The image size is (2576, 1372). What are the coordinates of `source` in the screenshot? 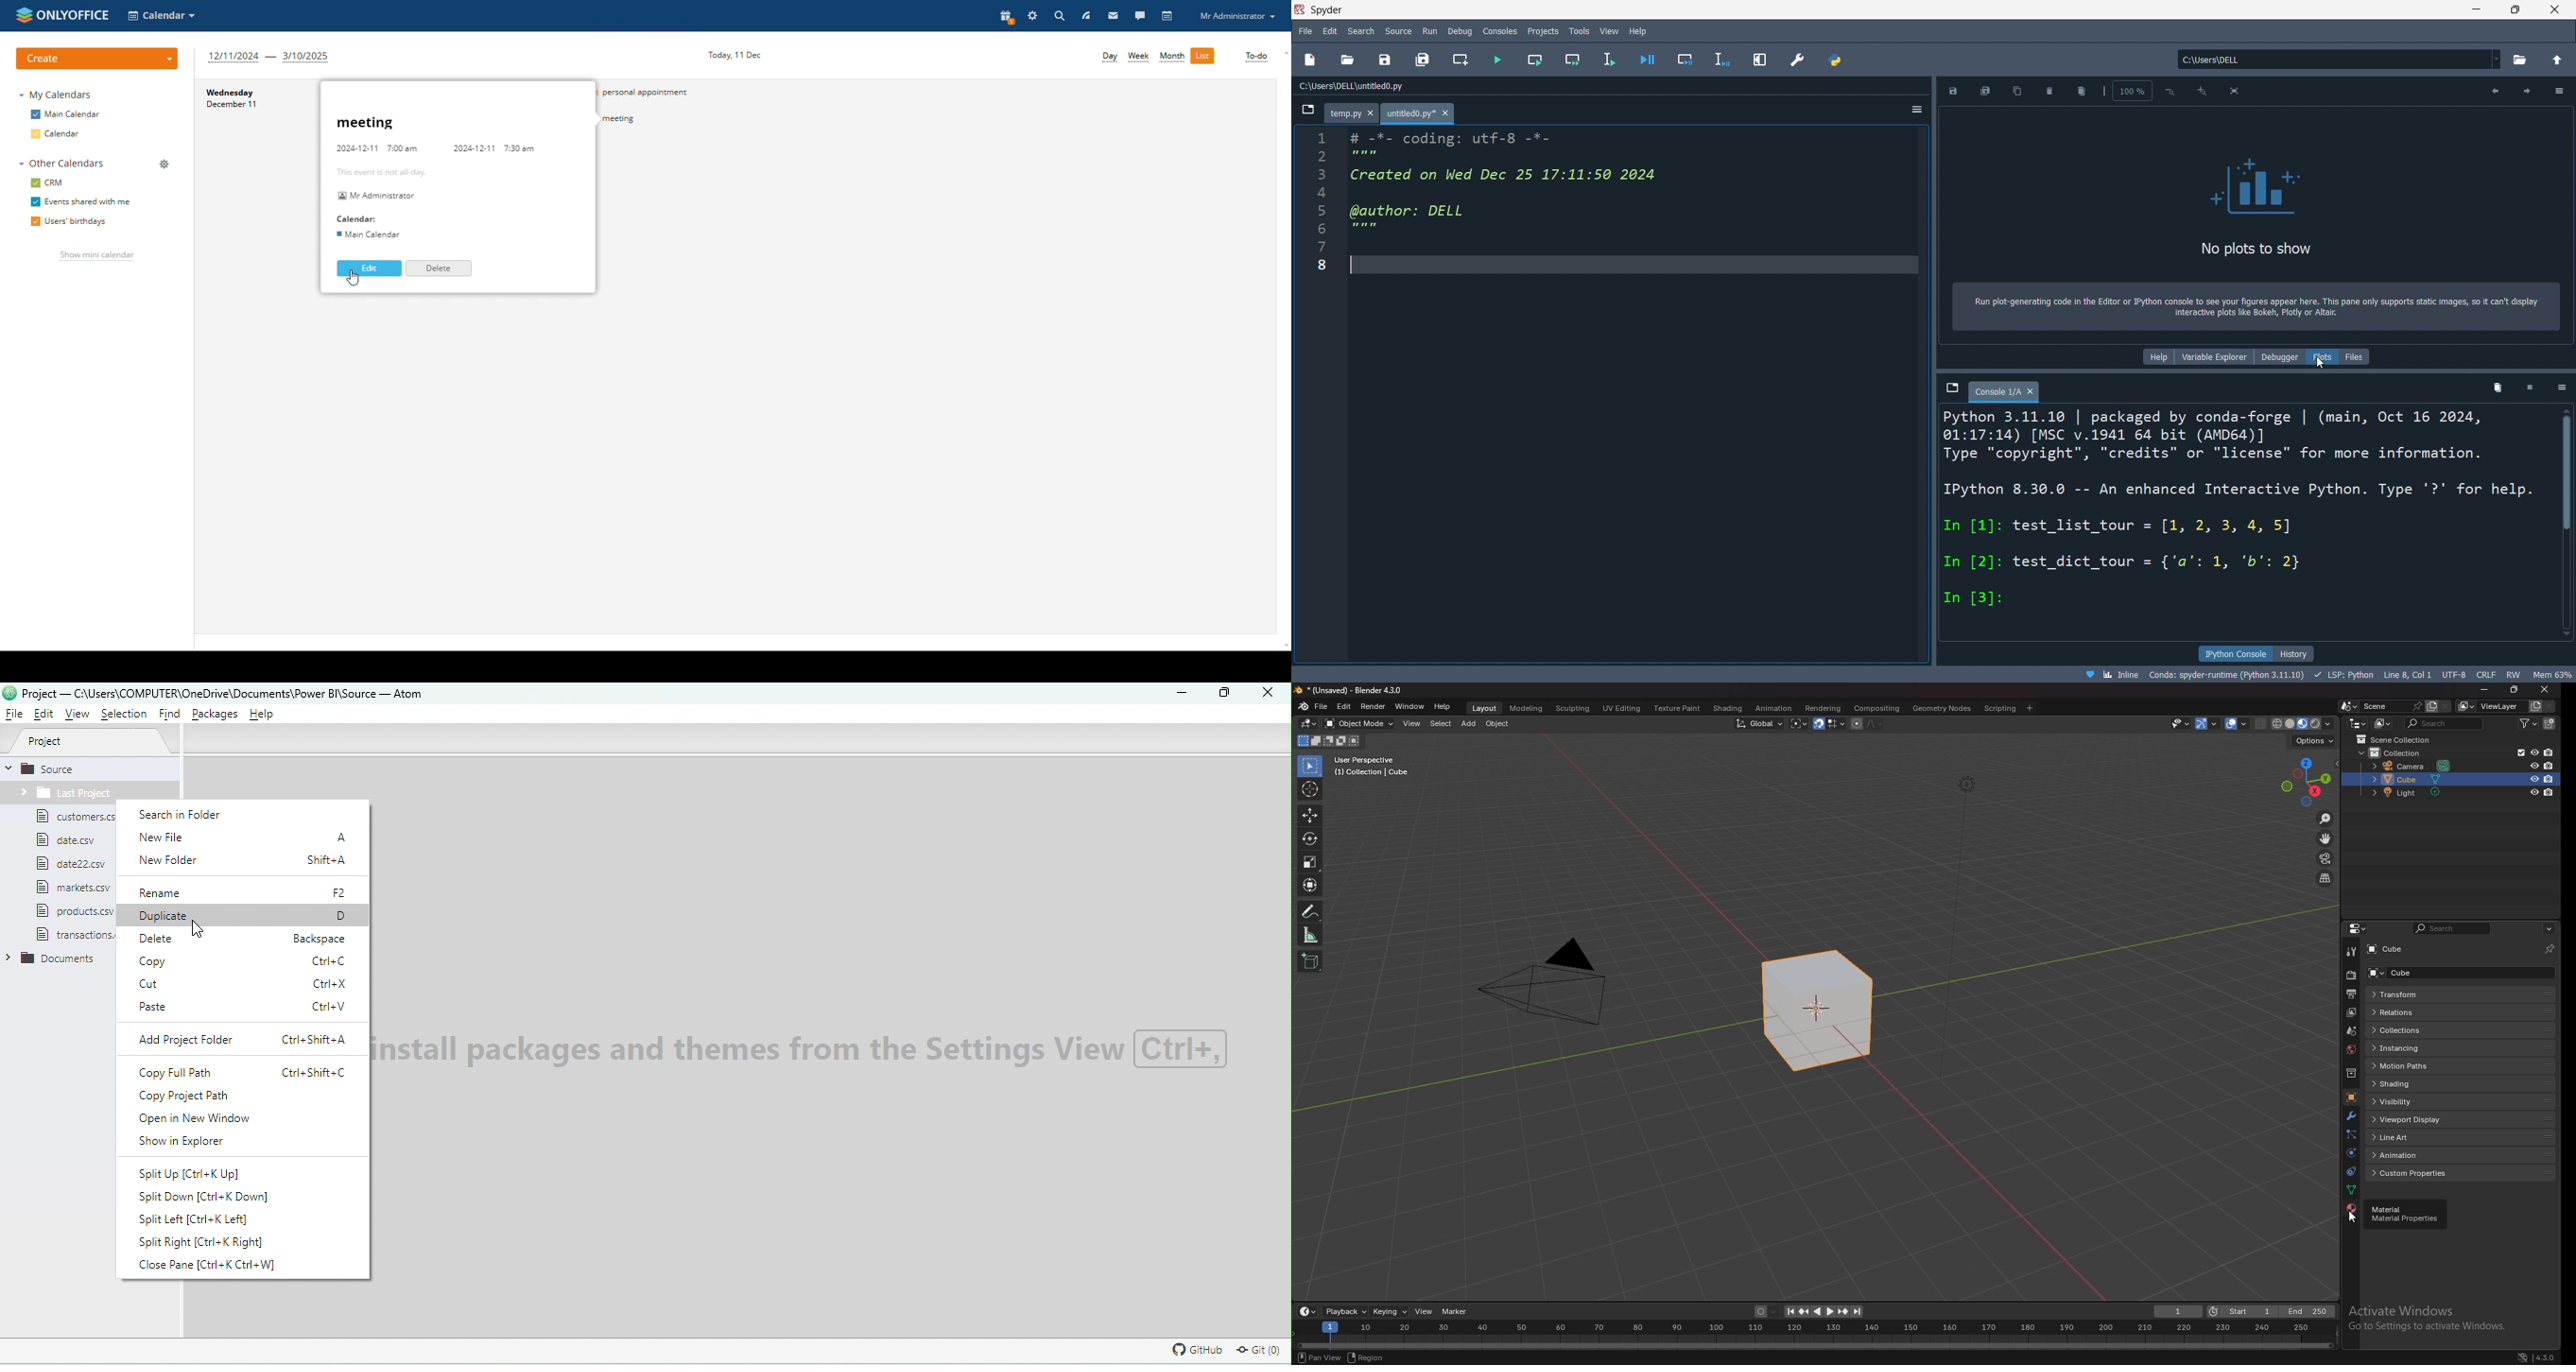 It's located at (1396, 31).